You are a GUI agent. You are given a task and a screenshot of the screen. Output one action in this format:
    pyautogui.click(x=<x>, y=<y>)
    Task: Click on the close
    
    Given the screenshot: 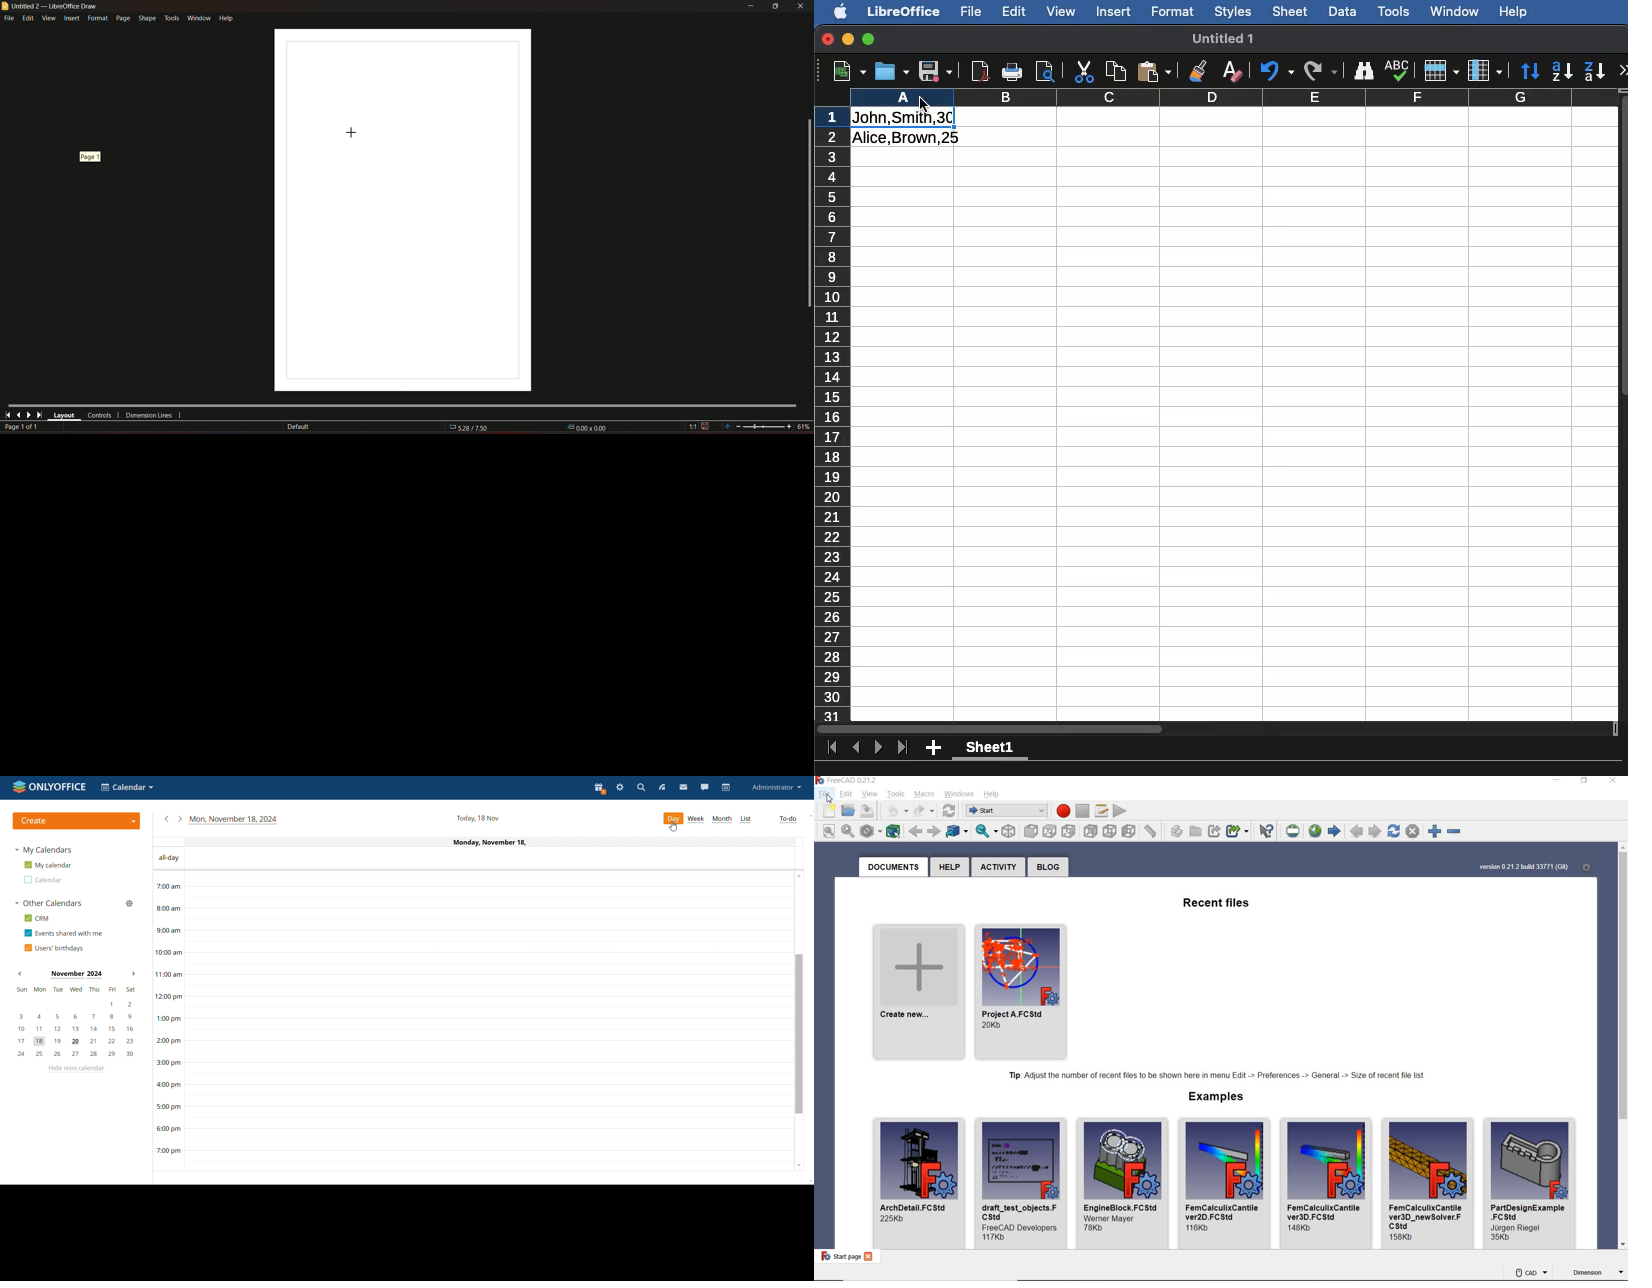 What is the action you would take?
    pyautogui.click(x=801, y=6)
    